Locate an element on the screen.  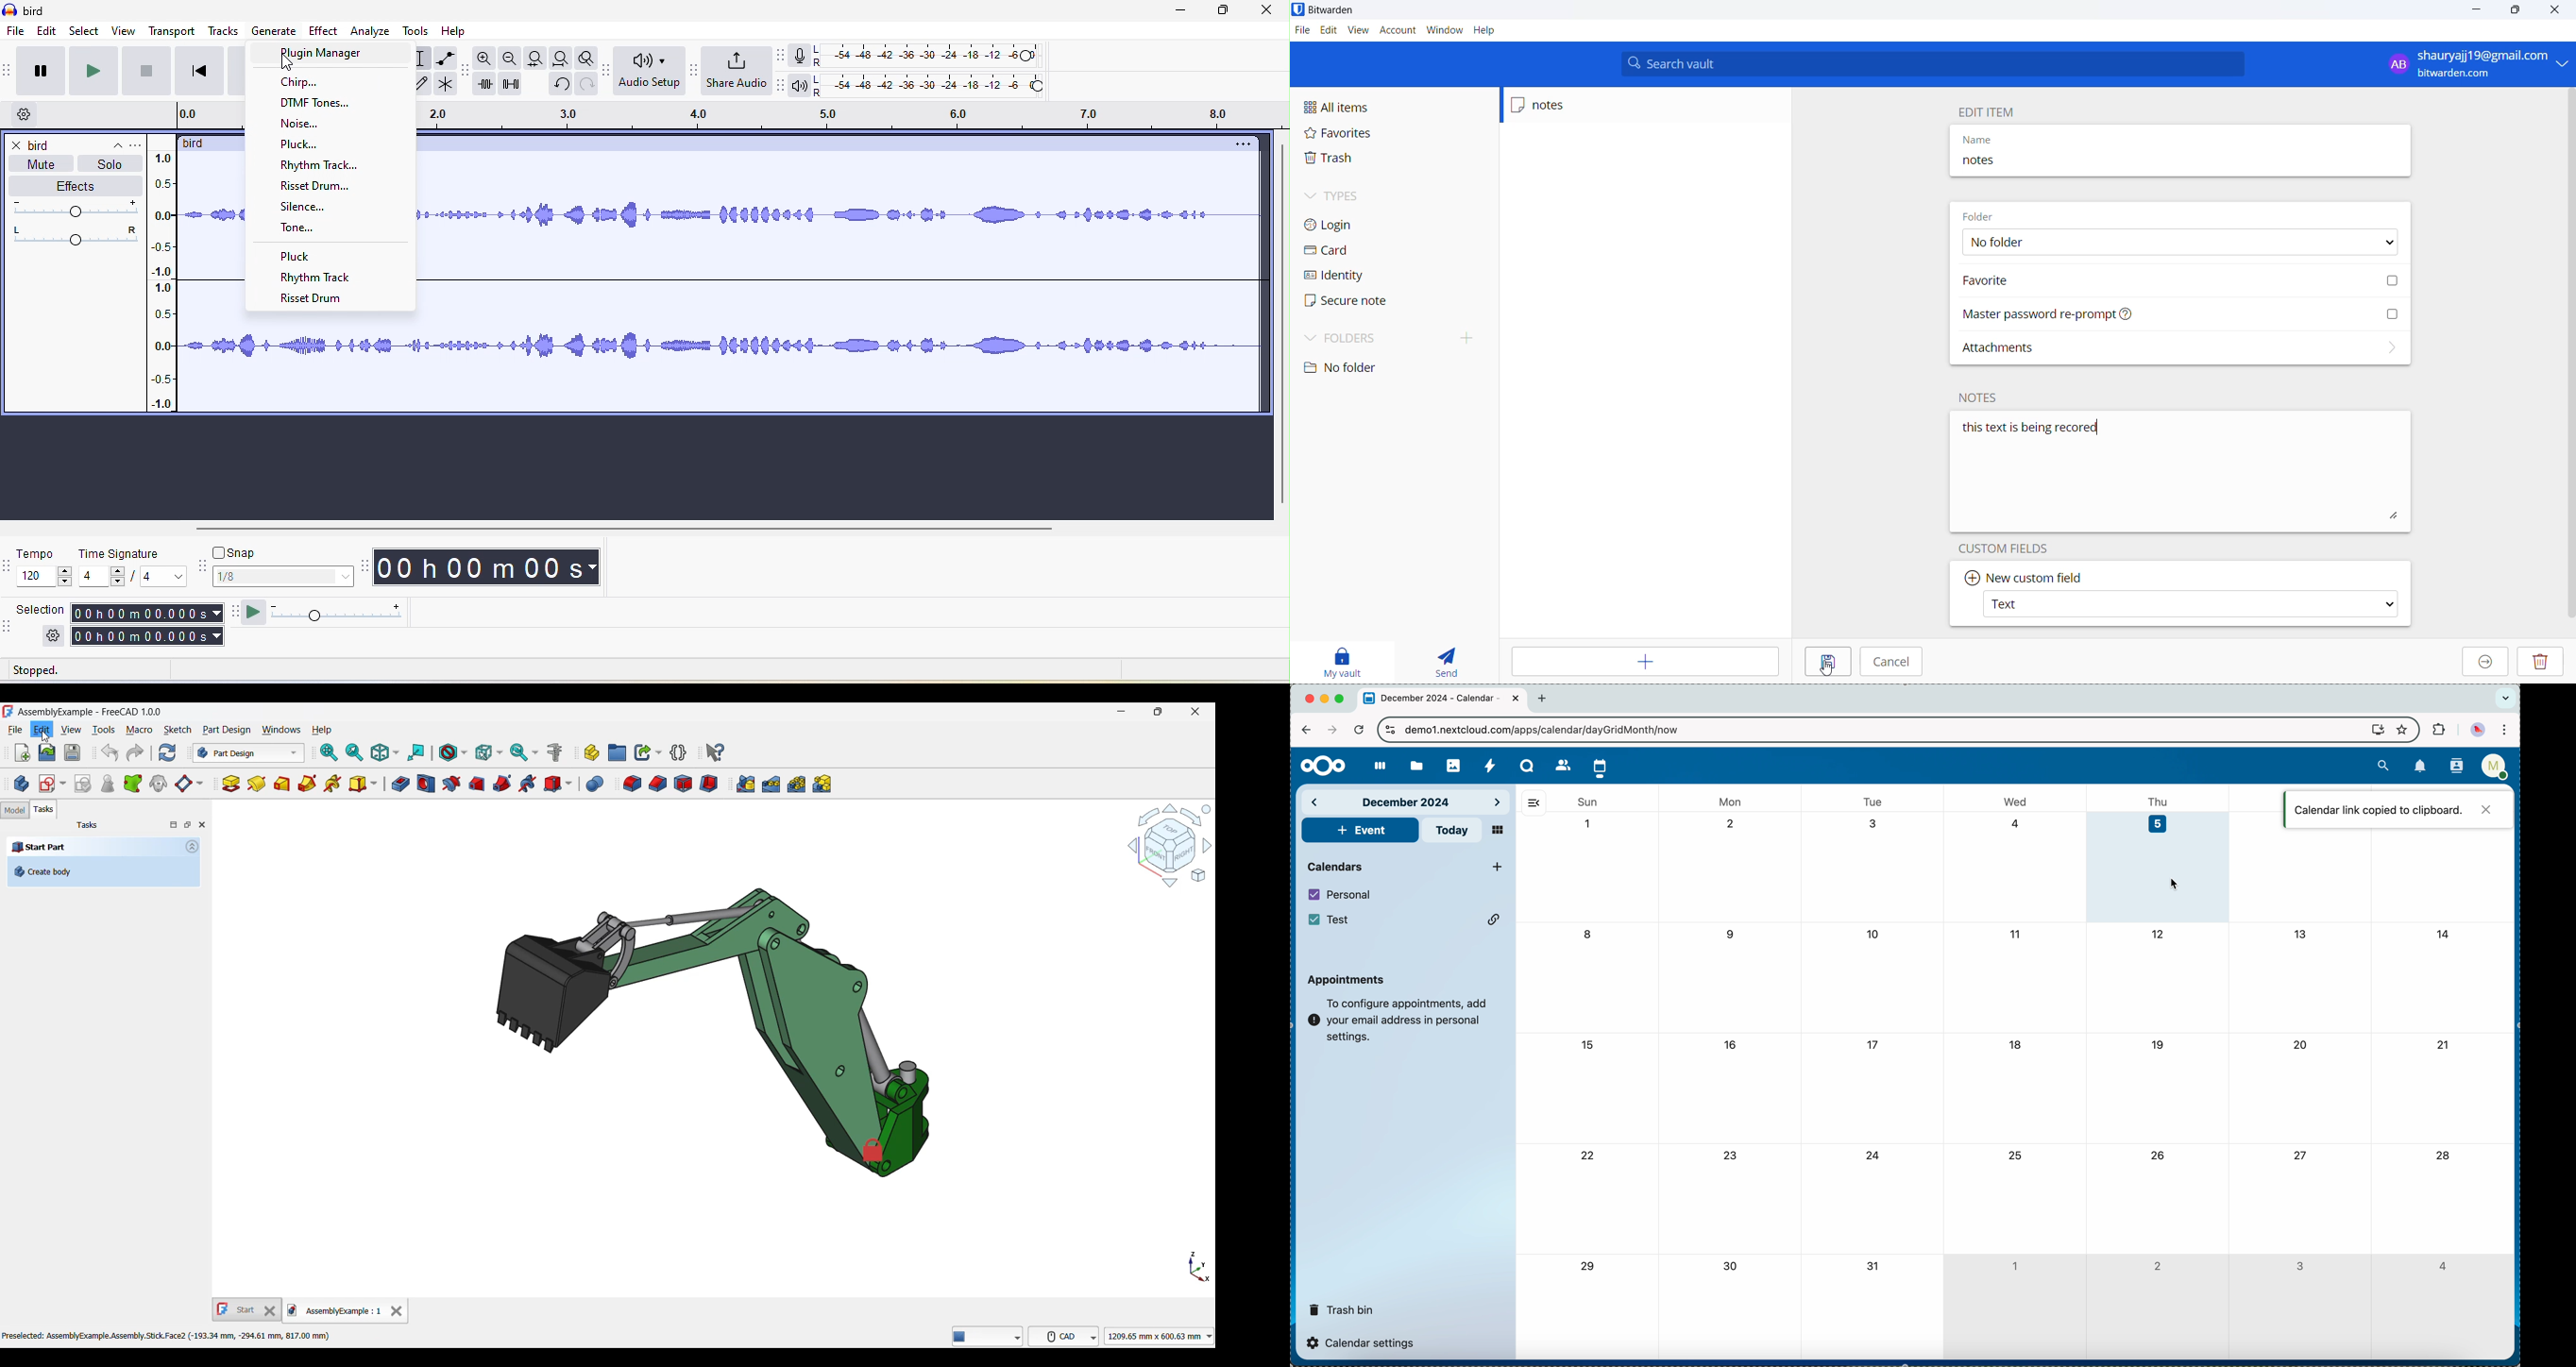
multi tool is located at coordinates (452, 83).